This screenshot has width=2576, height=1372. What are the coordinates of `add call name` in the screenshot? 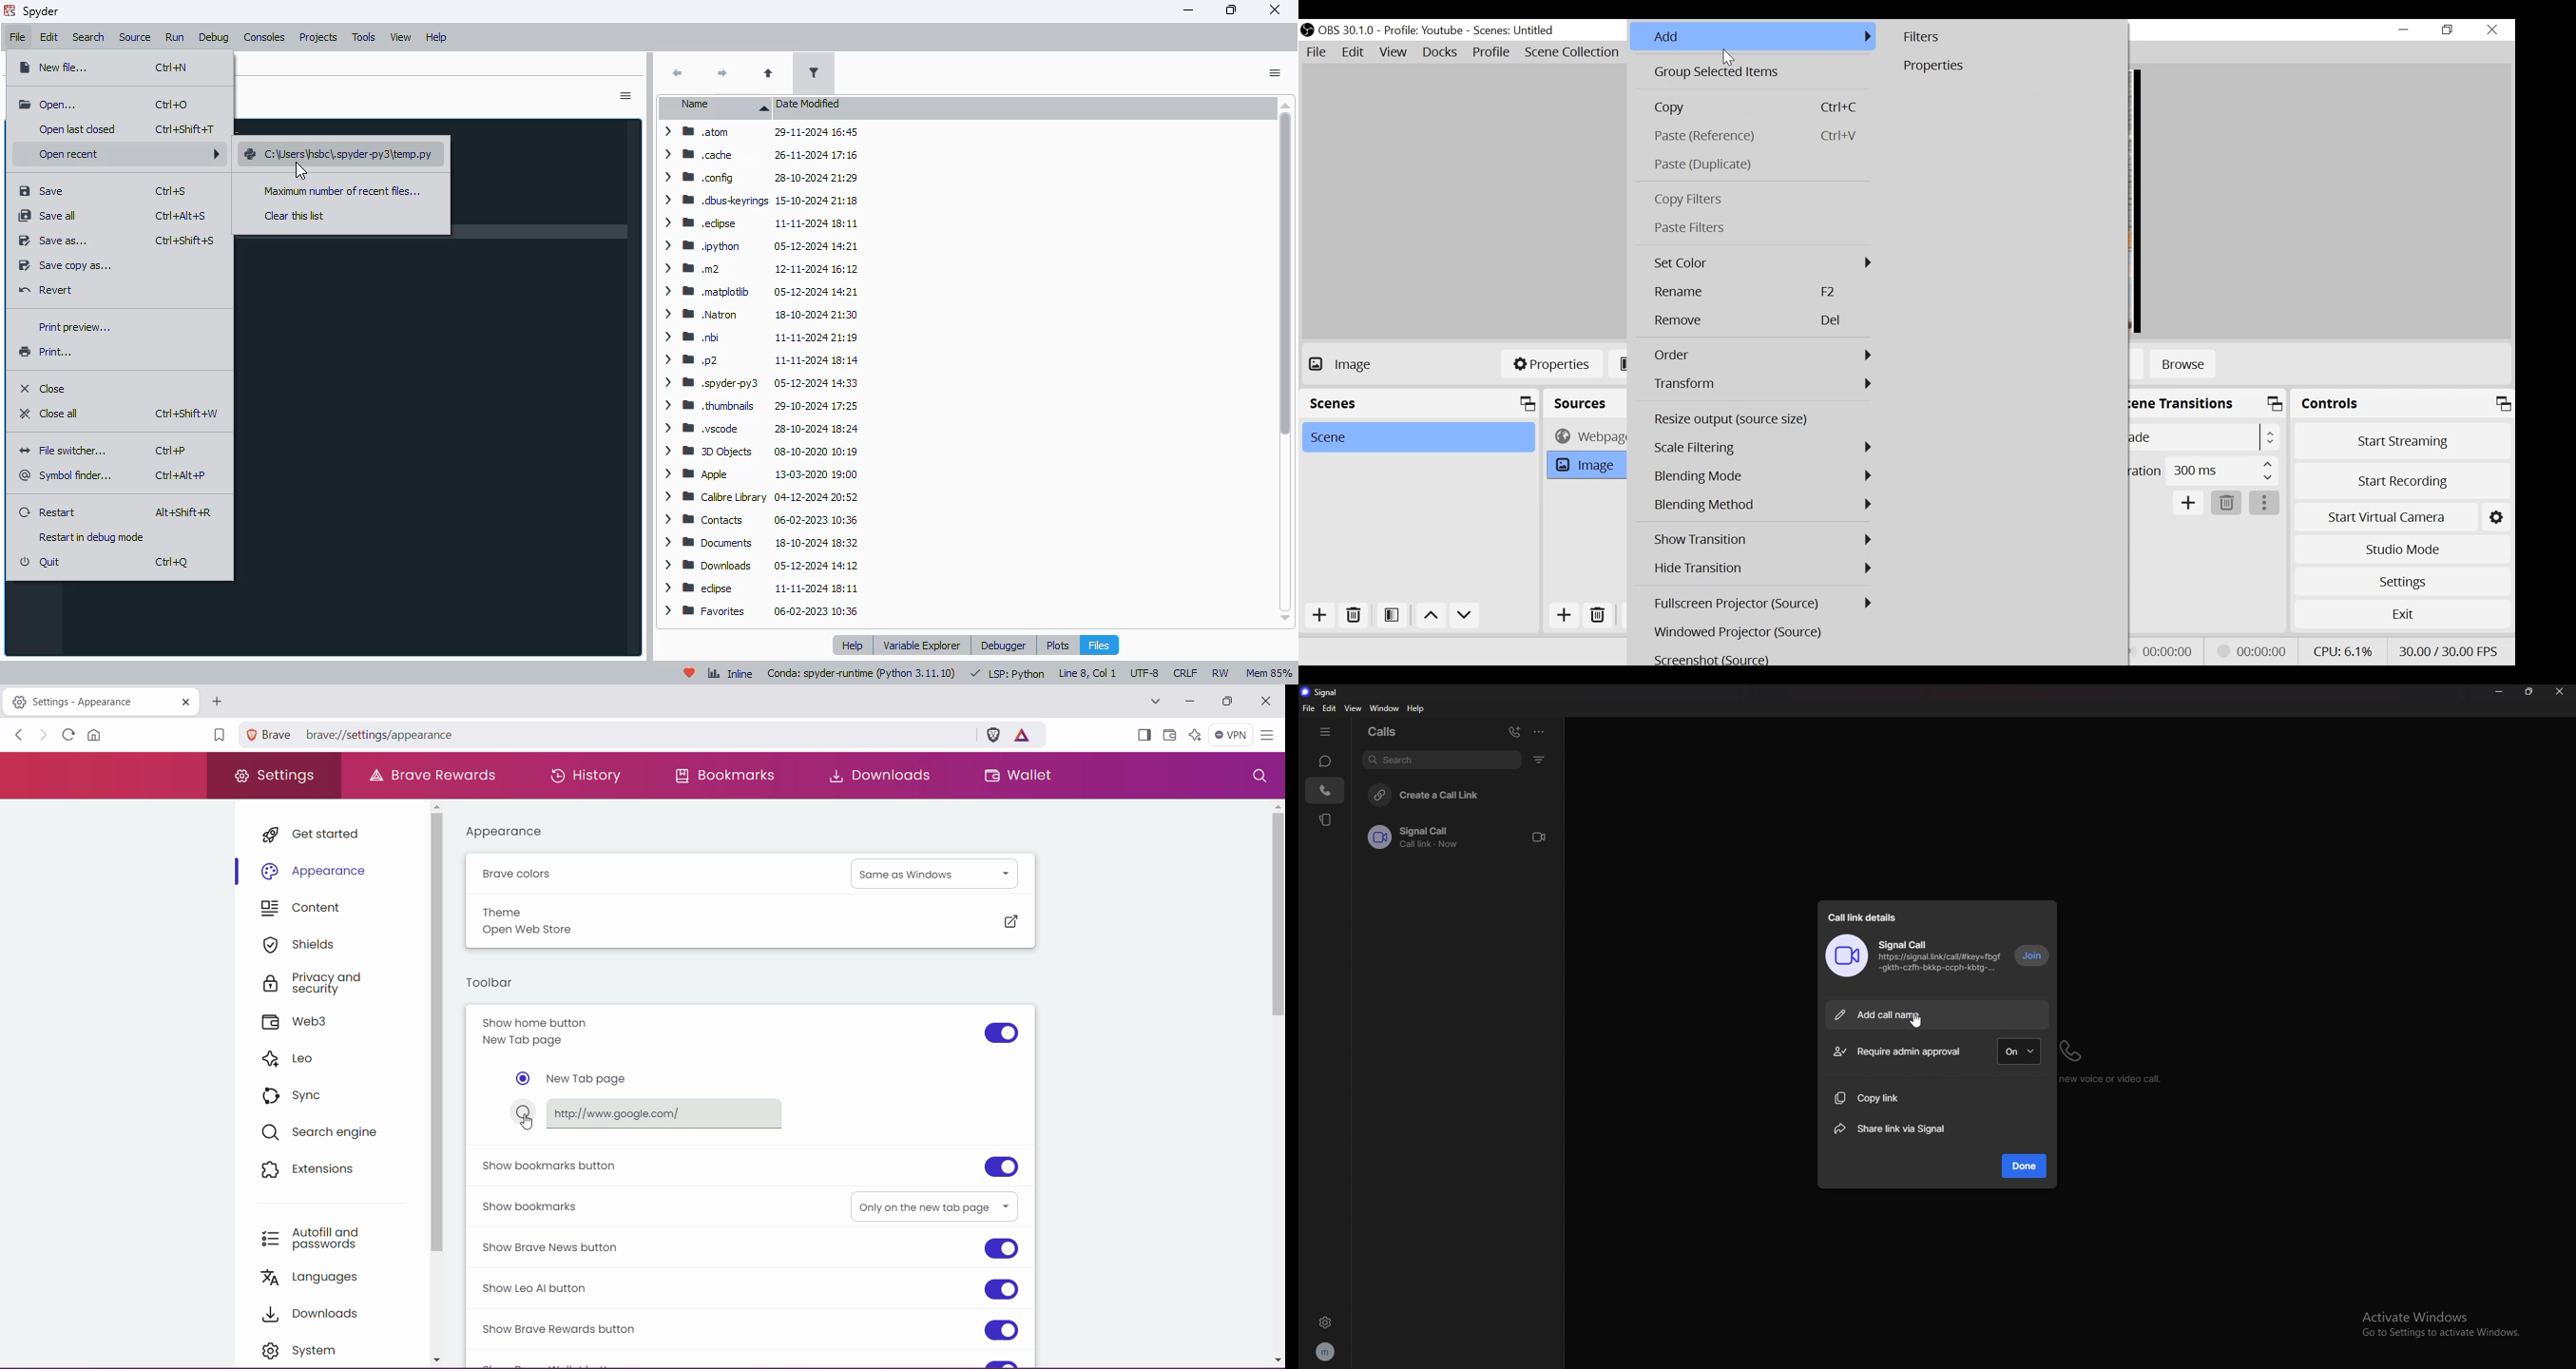 It's located at (1938, 1014).